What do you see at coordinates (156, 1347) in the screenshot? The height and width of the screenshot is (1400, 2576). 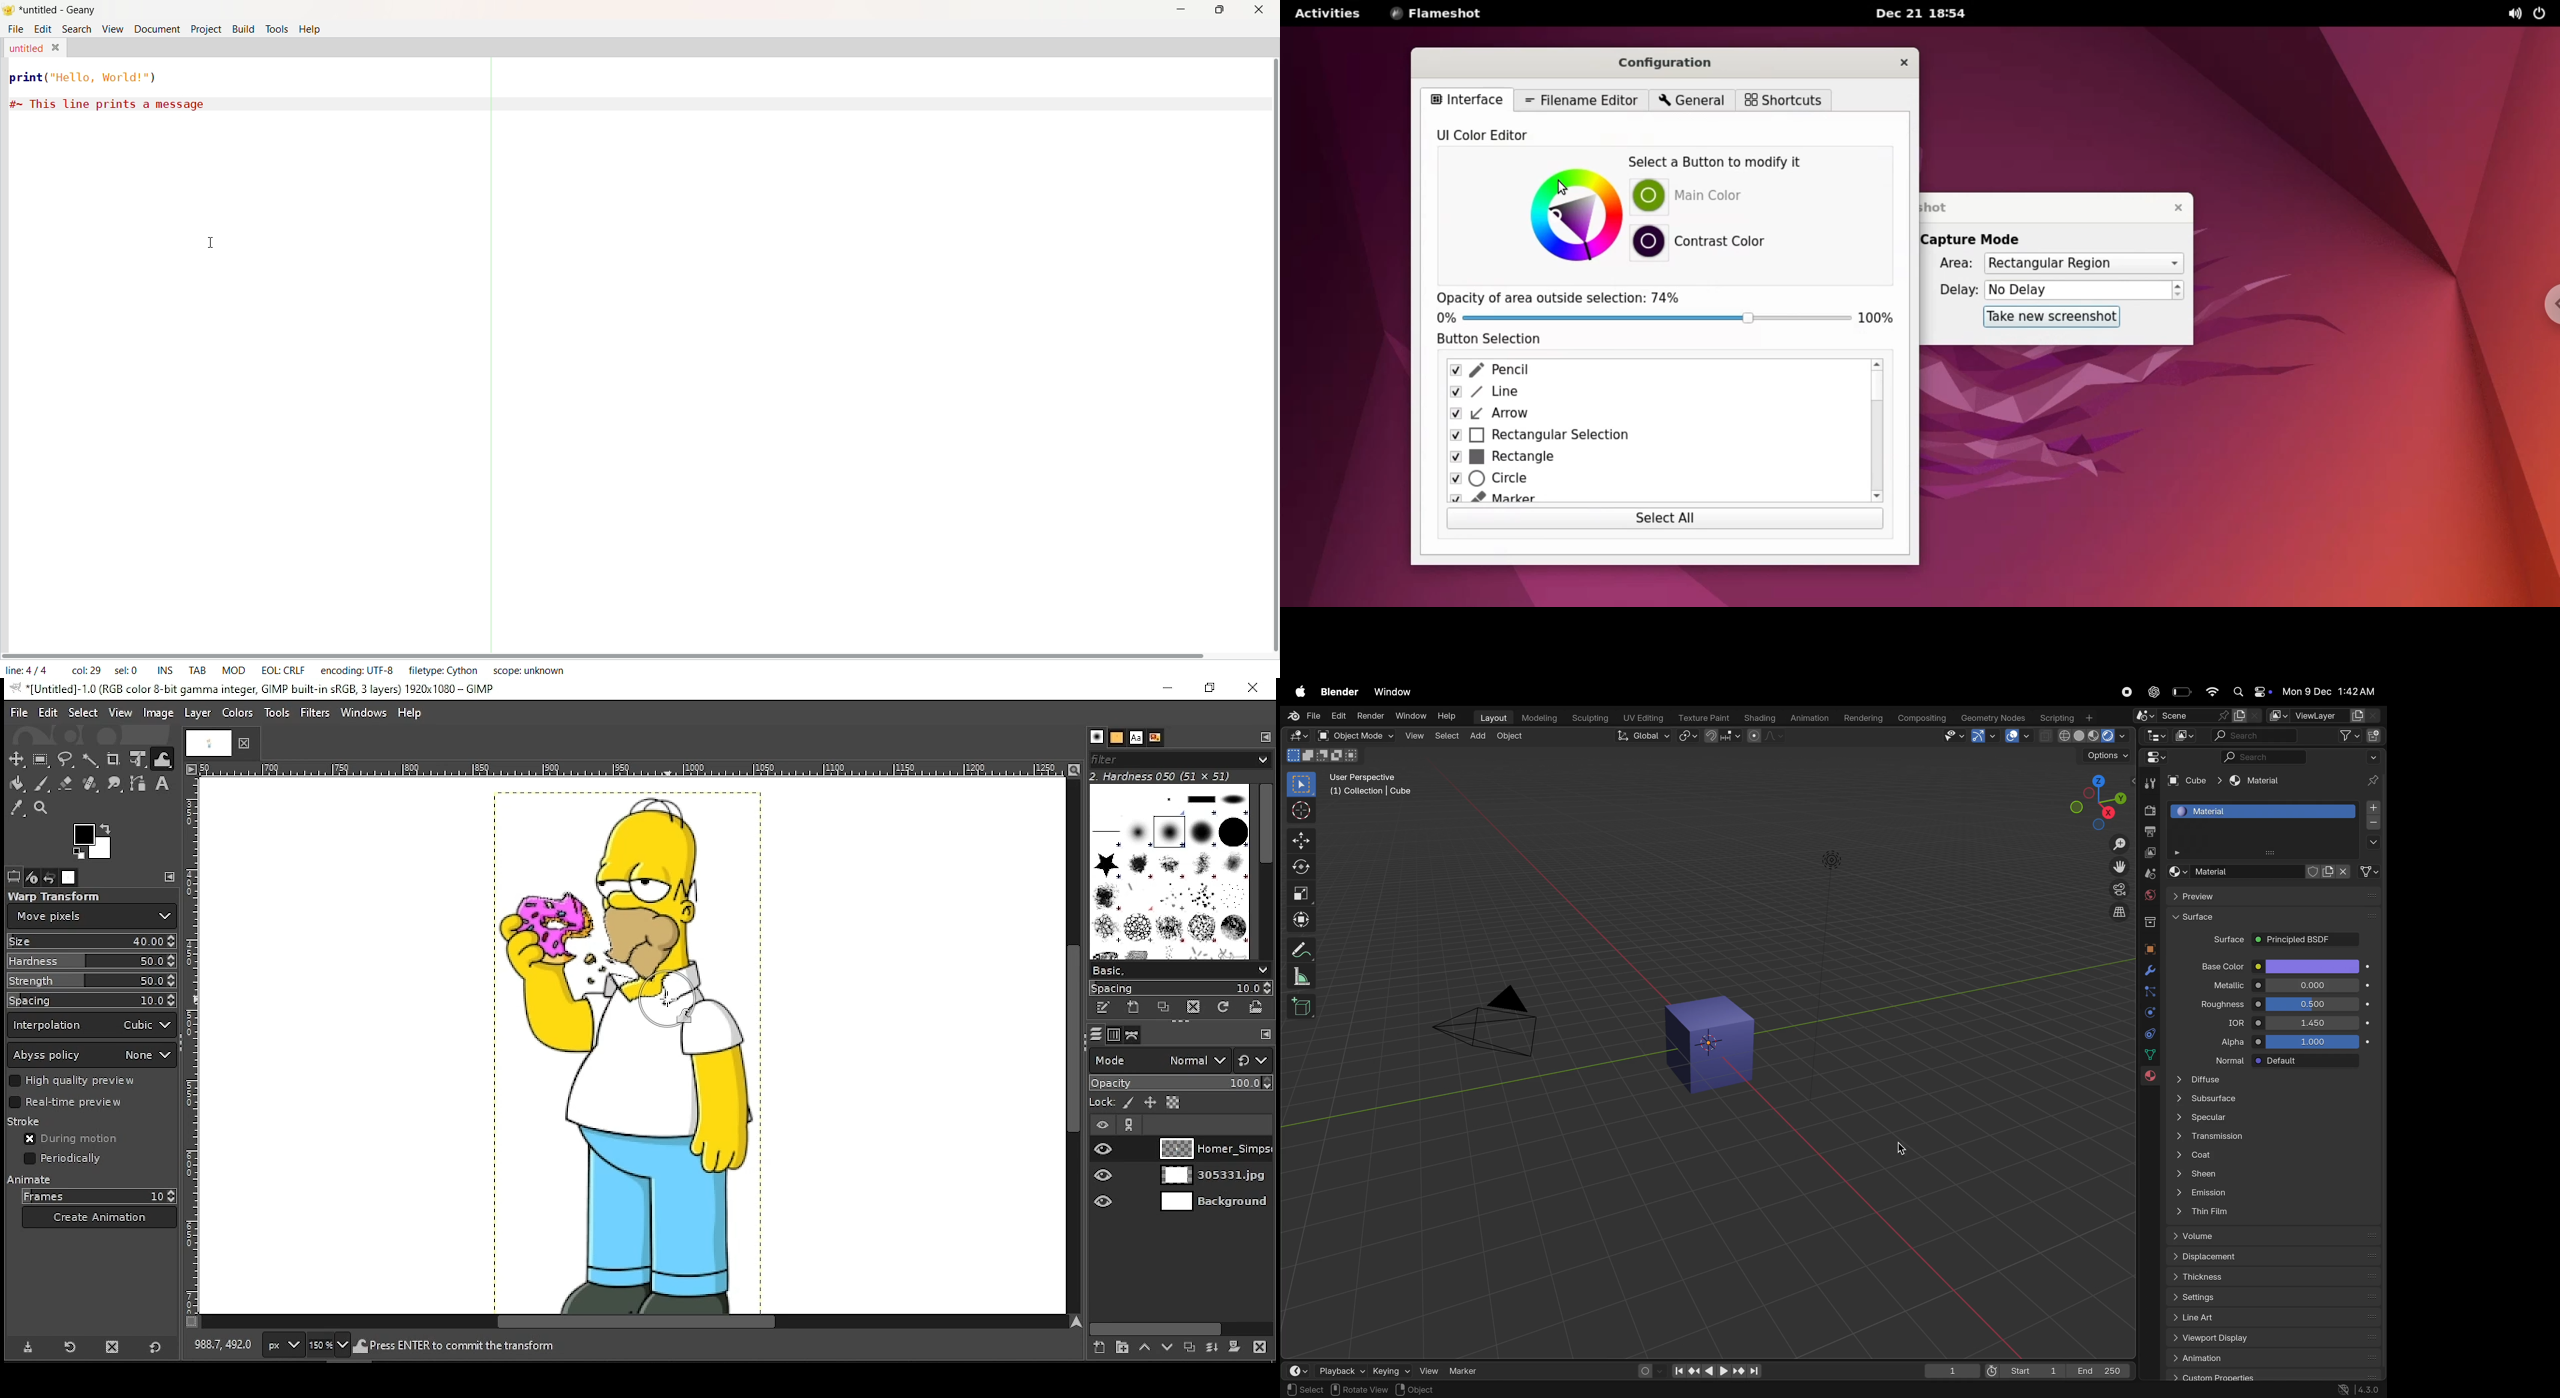 I see `reset to default values` at bounding box center [156, 1347].